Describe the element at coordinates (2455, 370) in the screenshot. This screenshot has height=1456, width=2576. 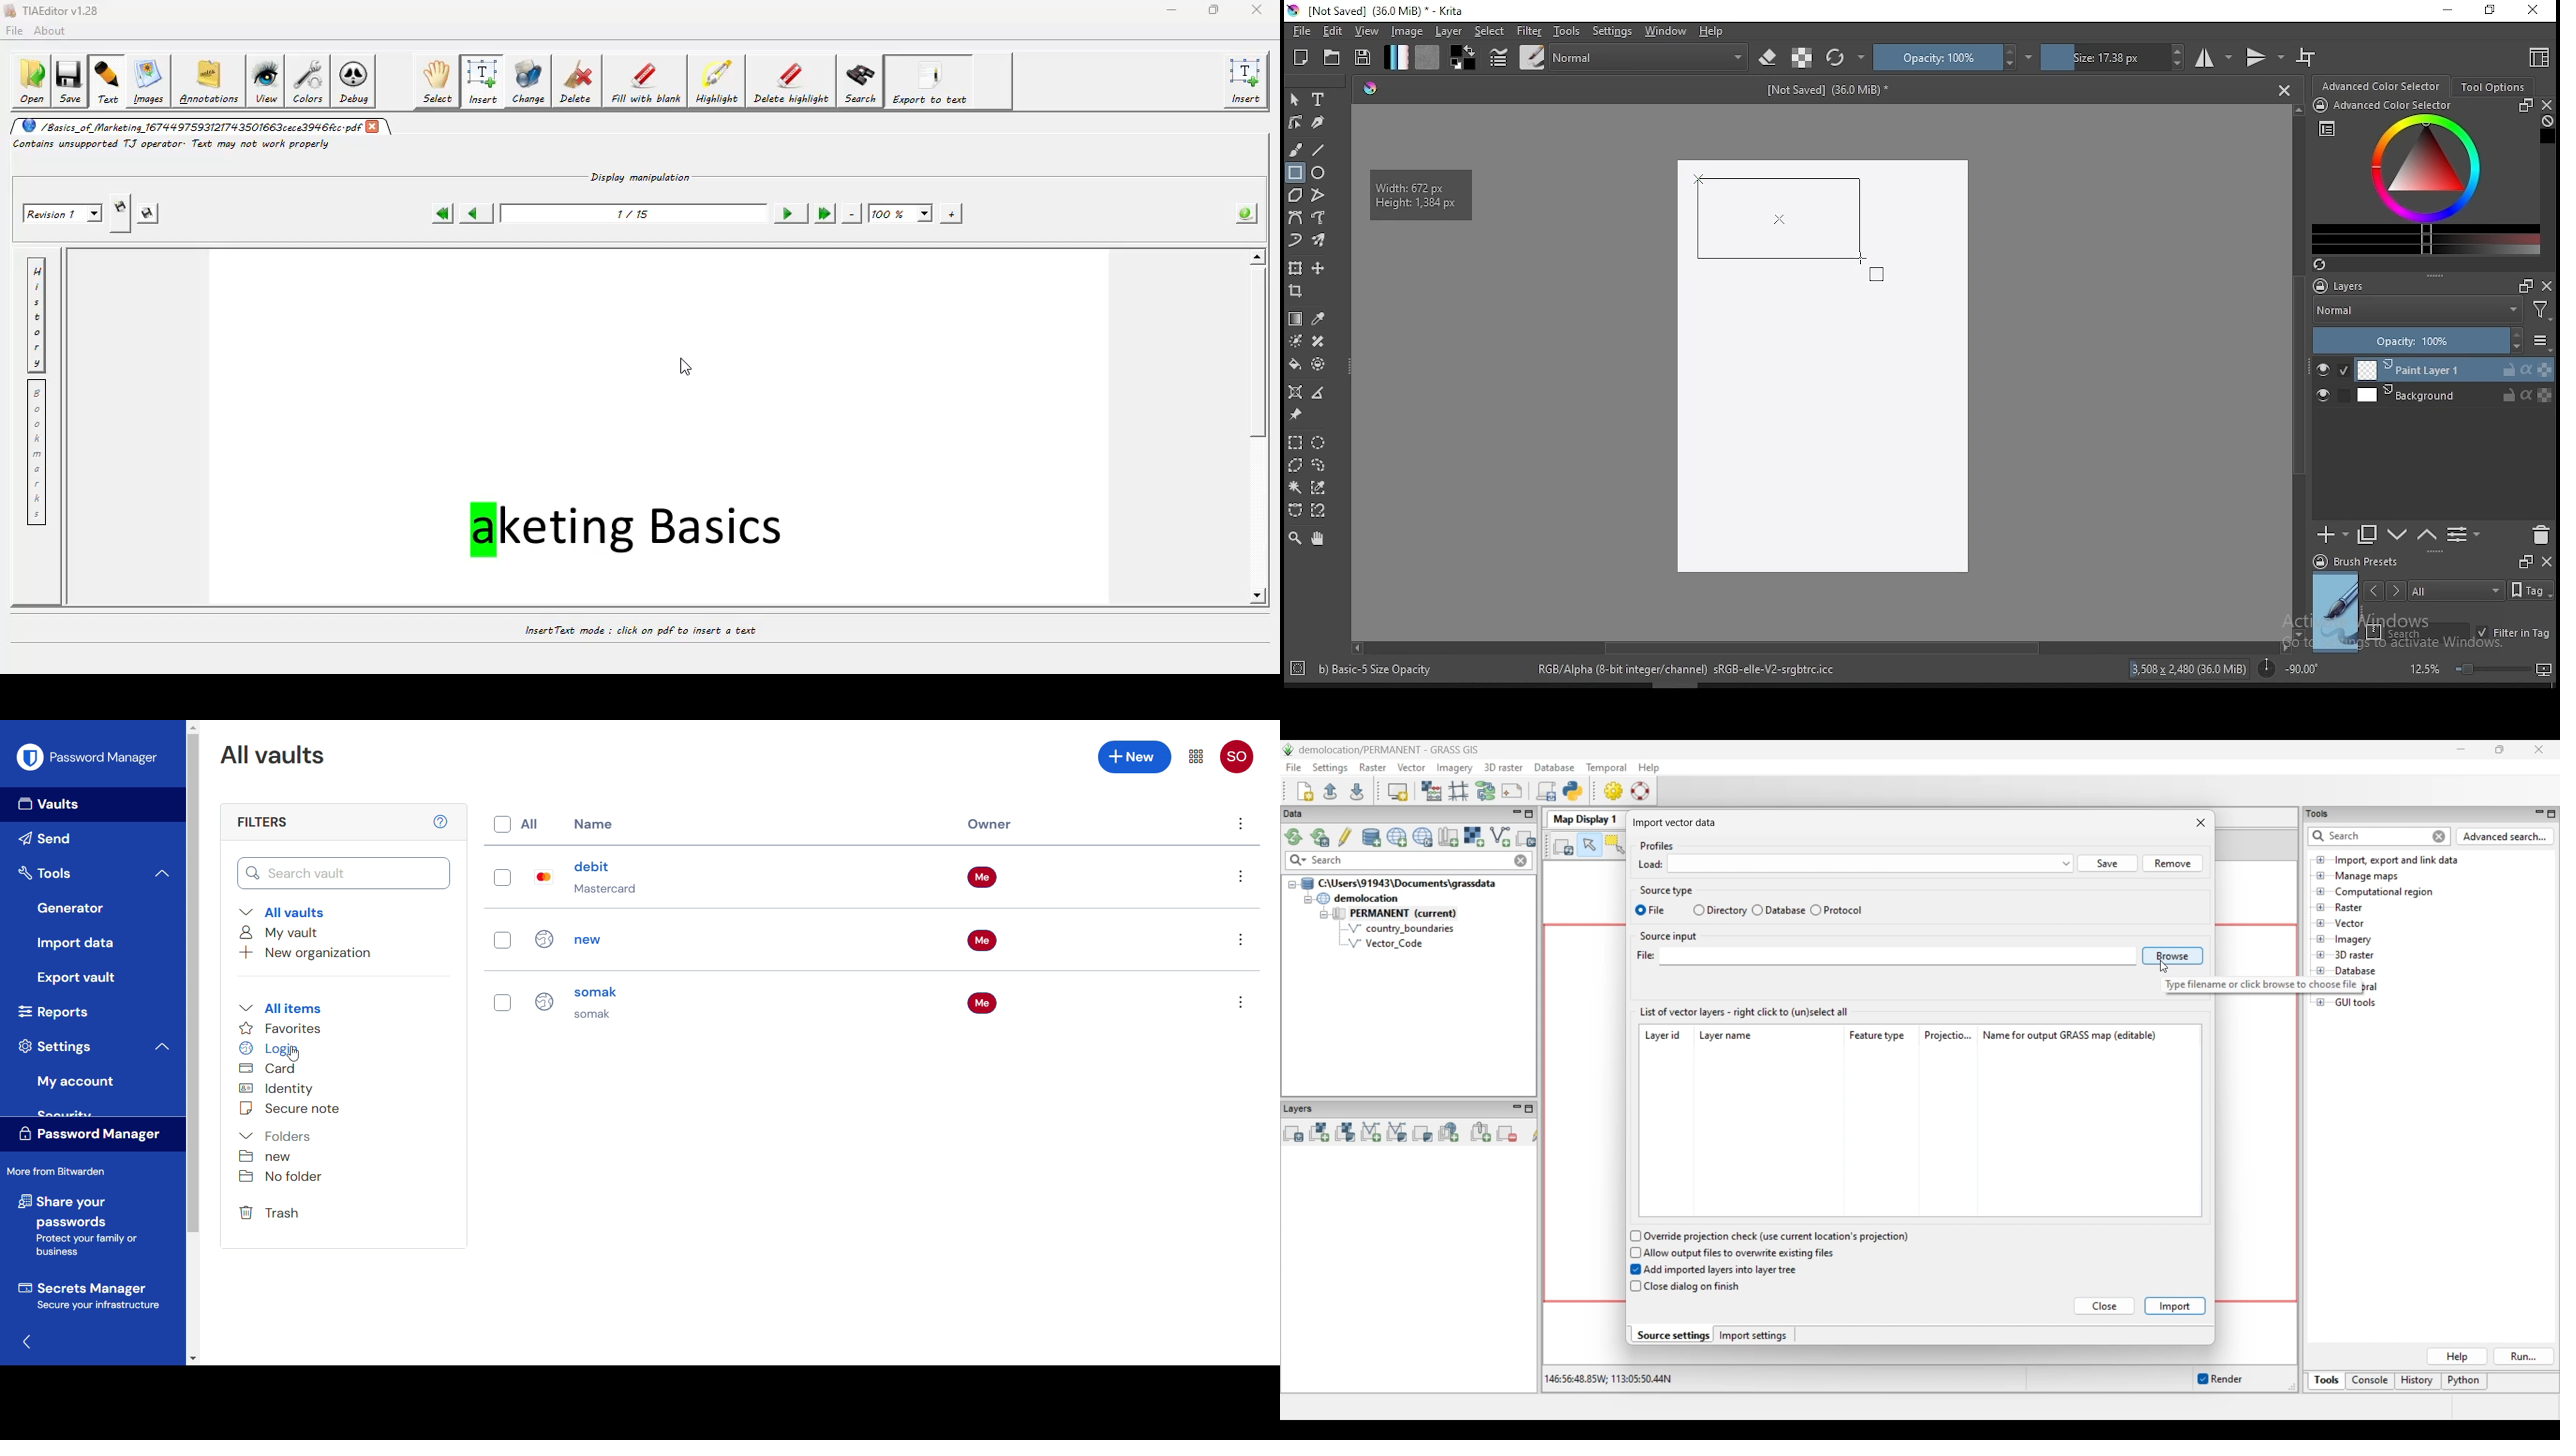
I see `layer` at that location.